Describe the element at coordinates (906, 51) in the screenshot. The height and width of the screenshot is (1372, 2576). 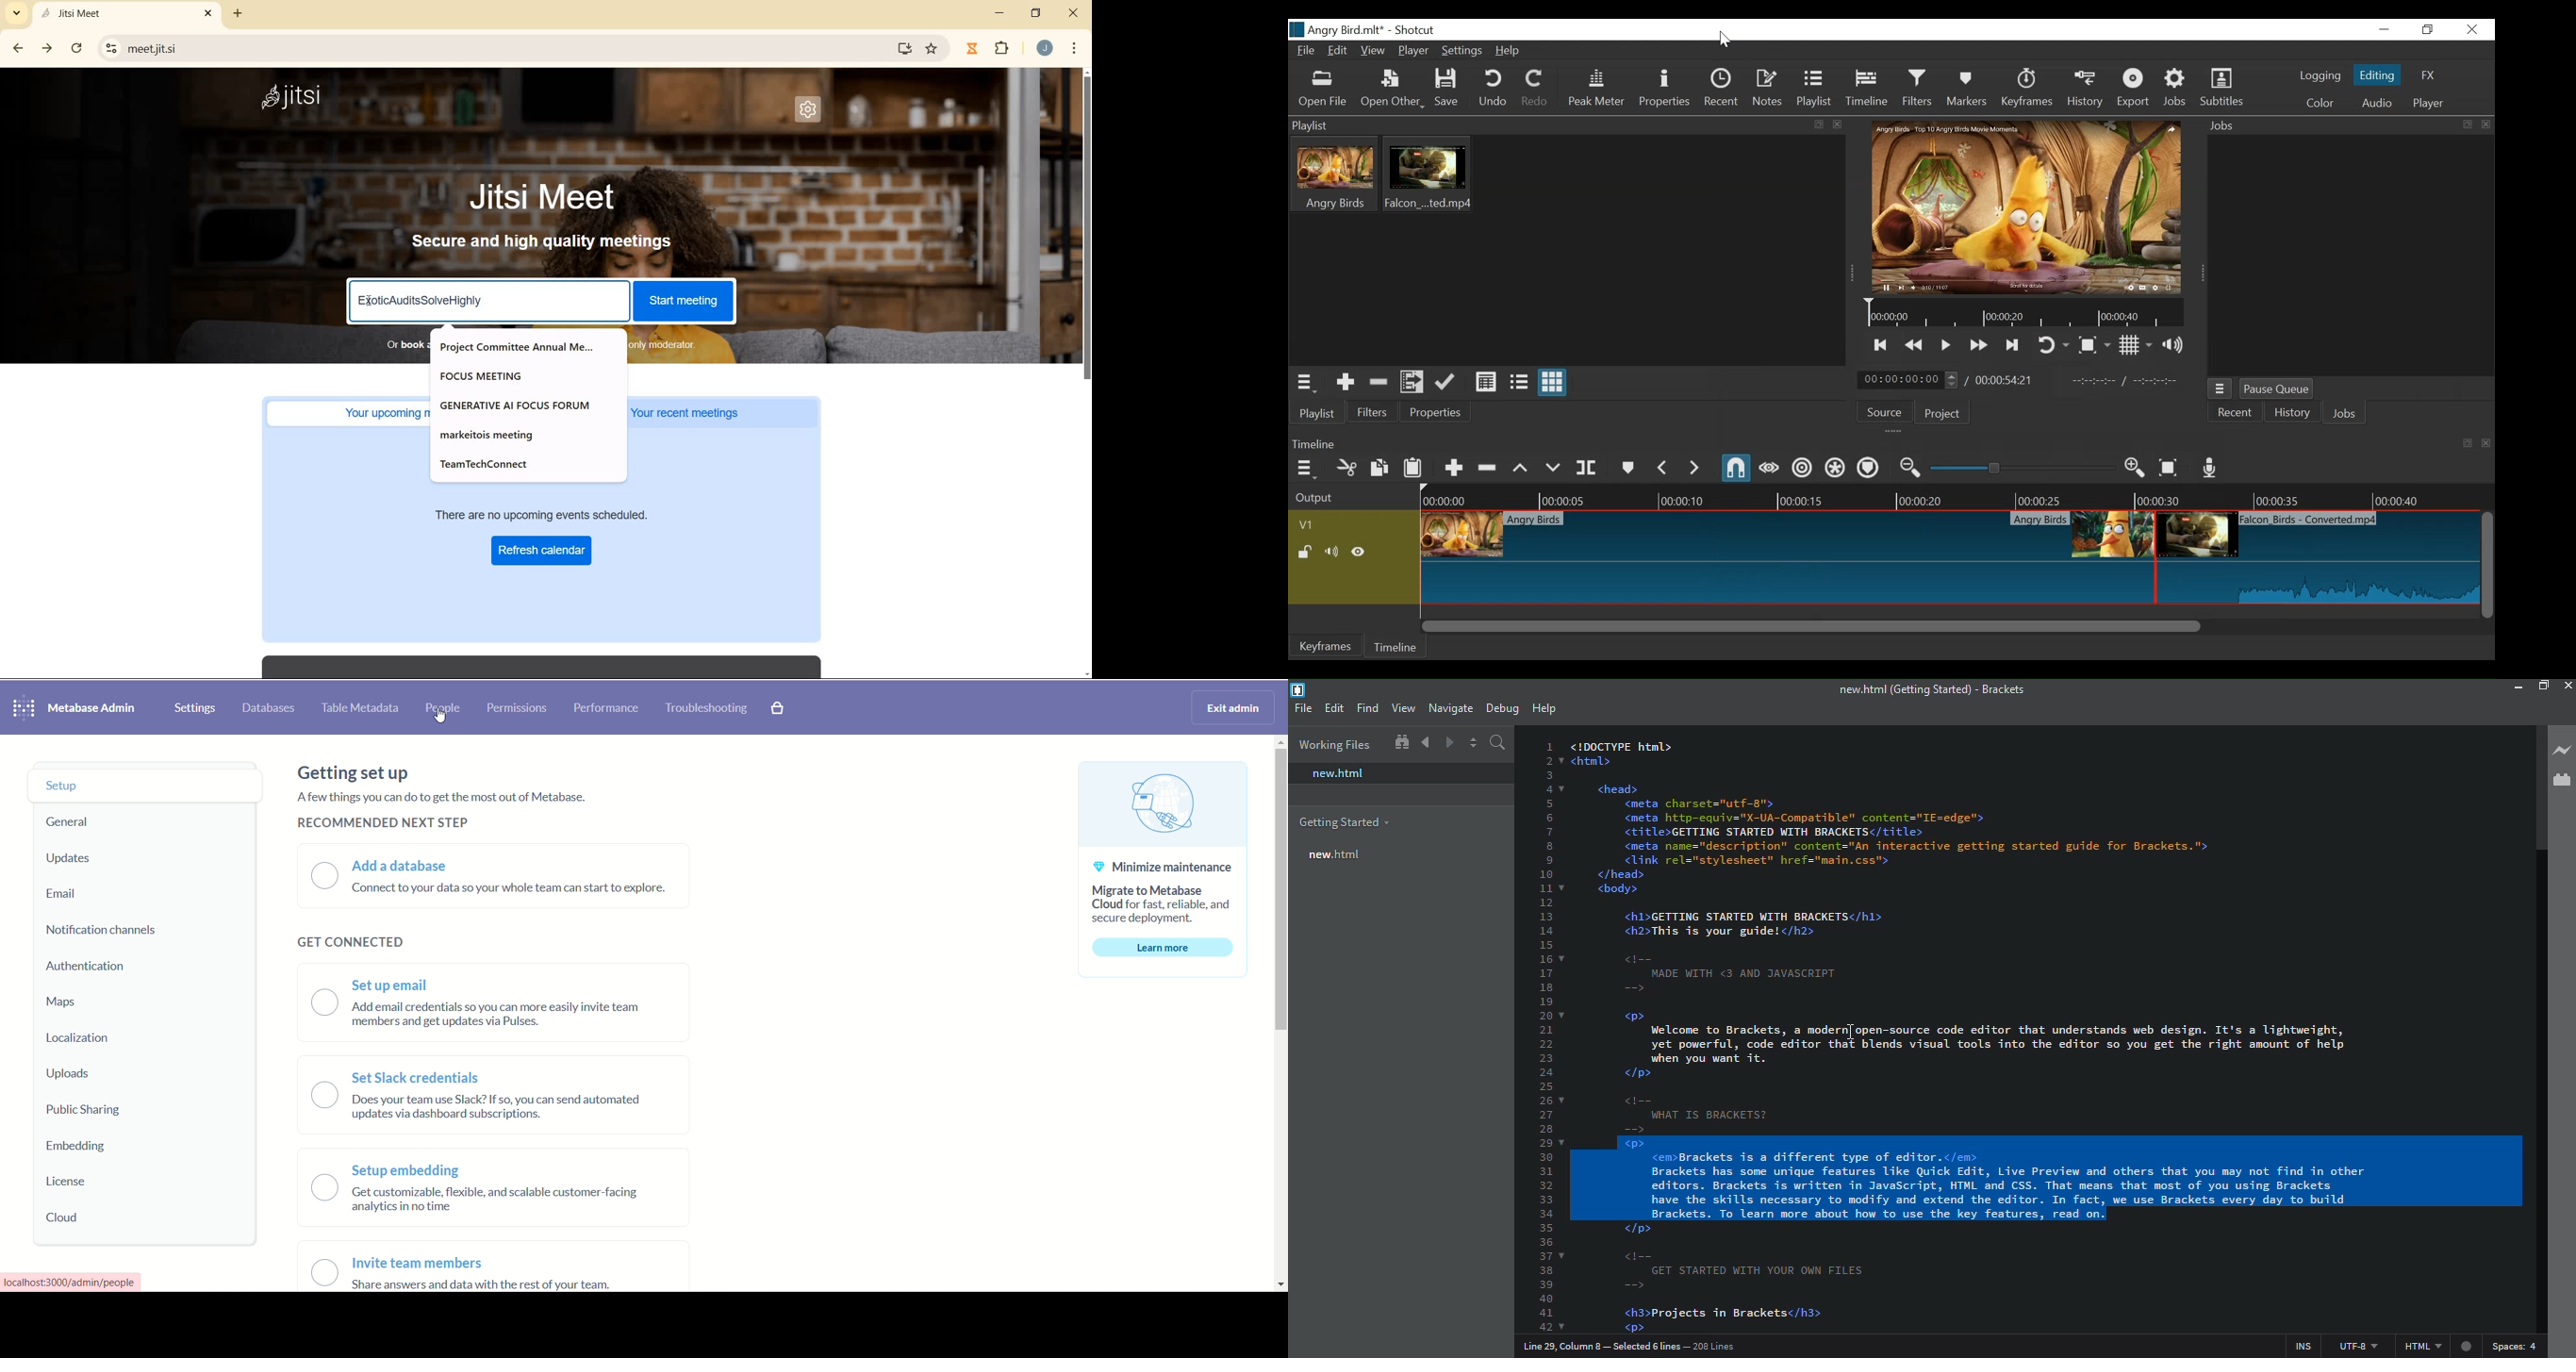
I see `install` at that location.